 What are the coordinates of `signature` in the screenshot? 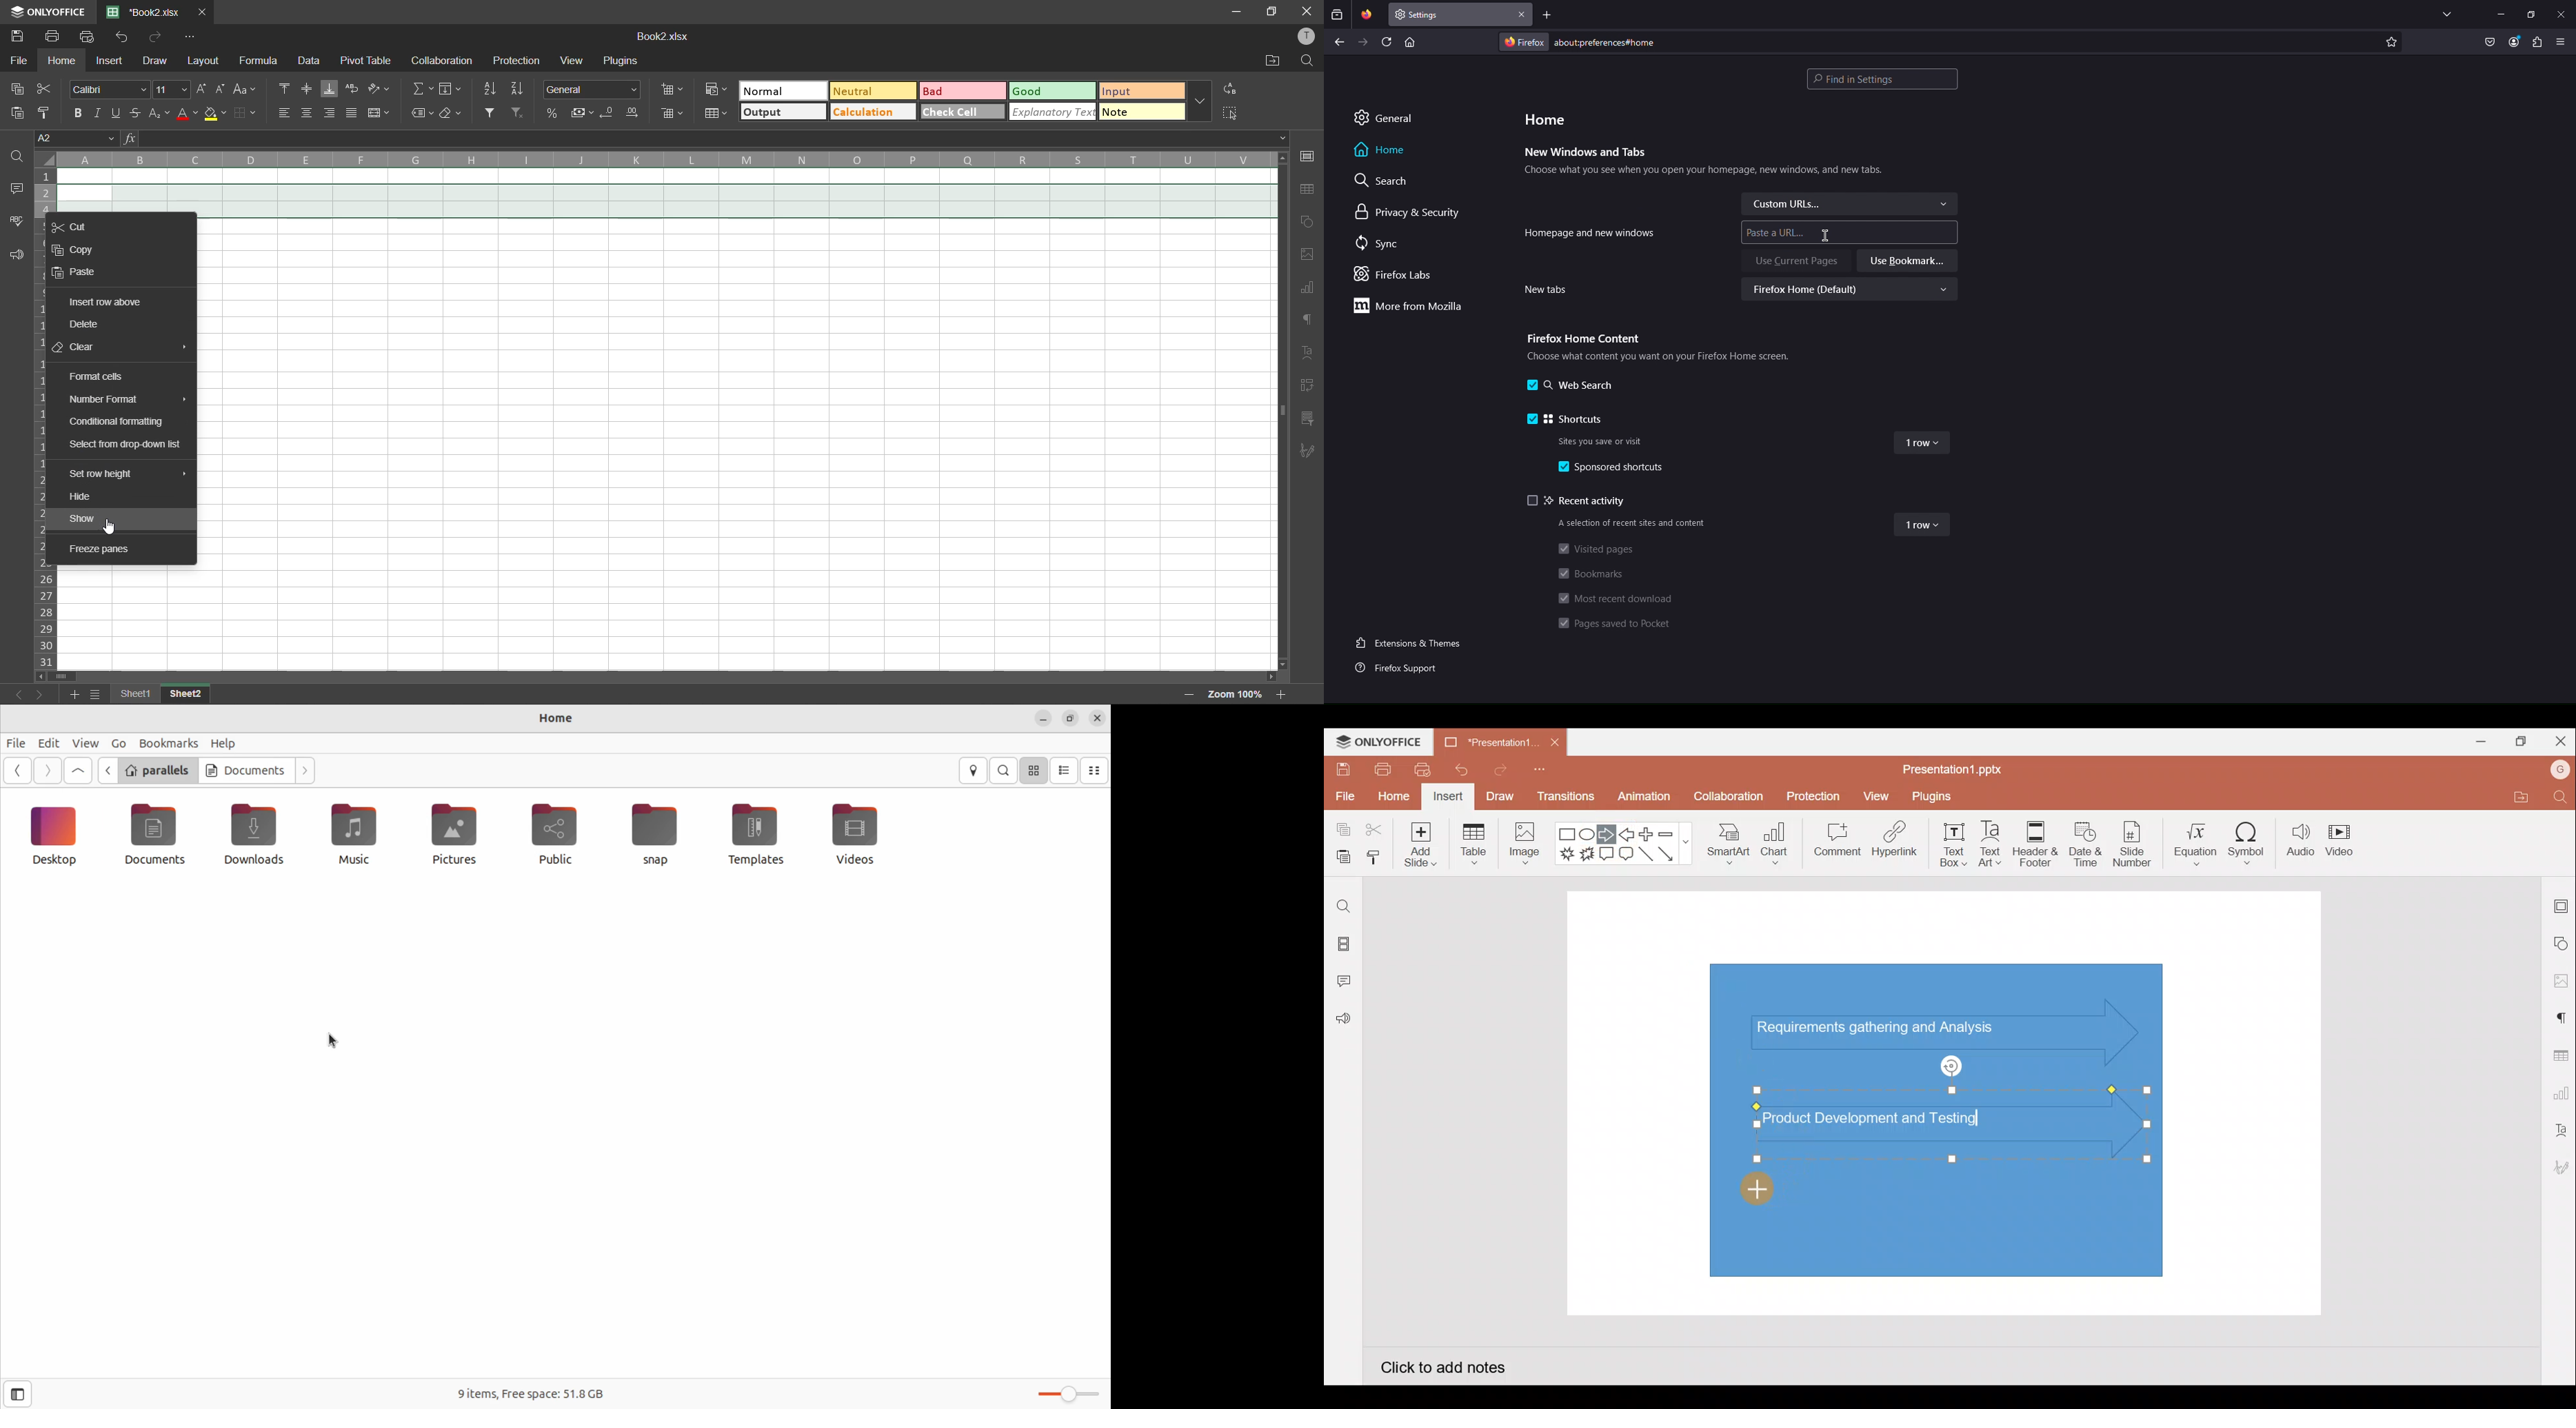 It's located at (1307, 450).